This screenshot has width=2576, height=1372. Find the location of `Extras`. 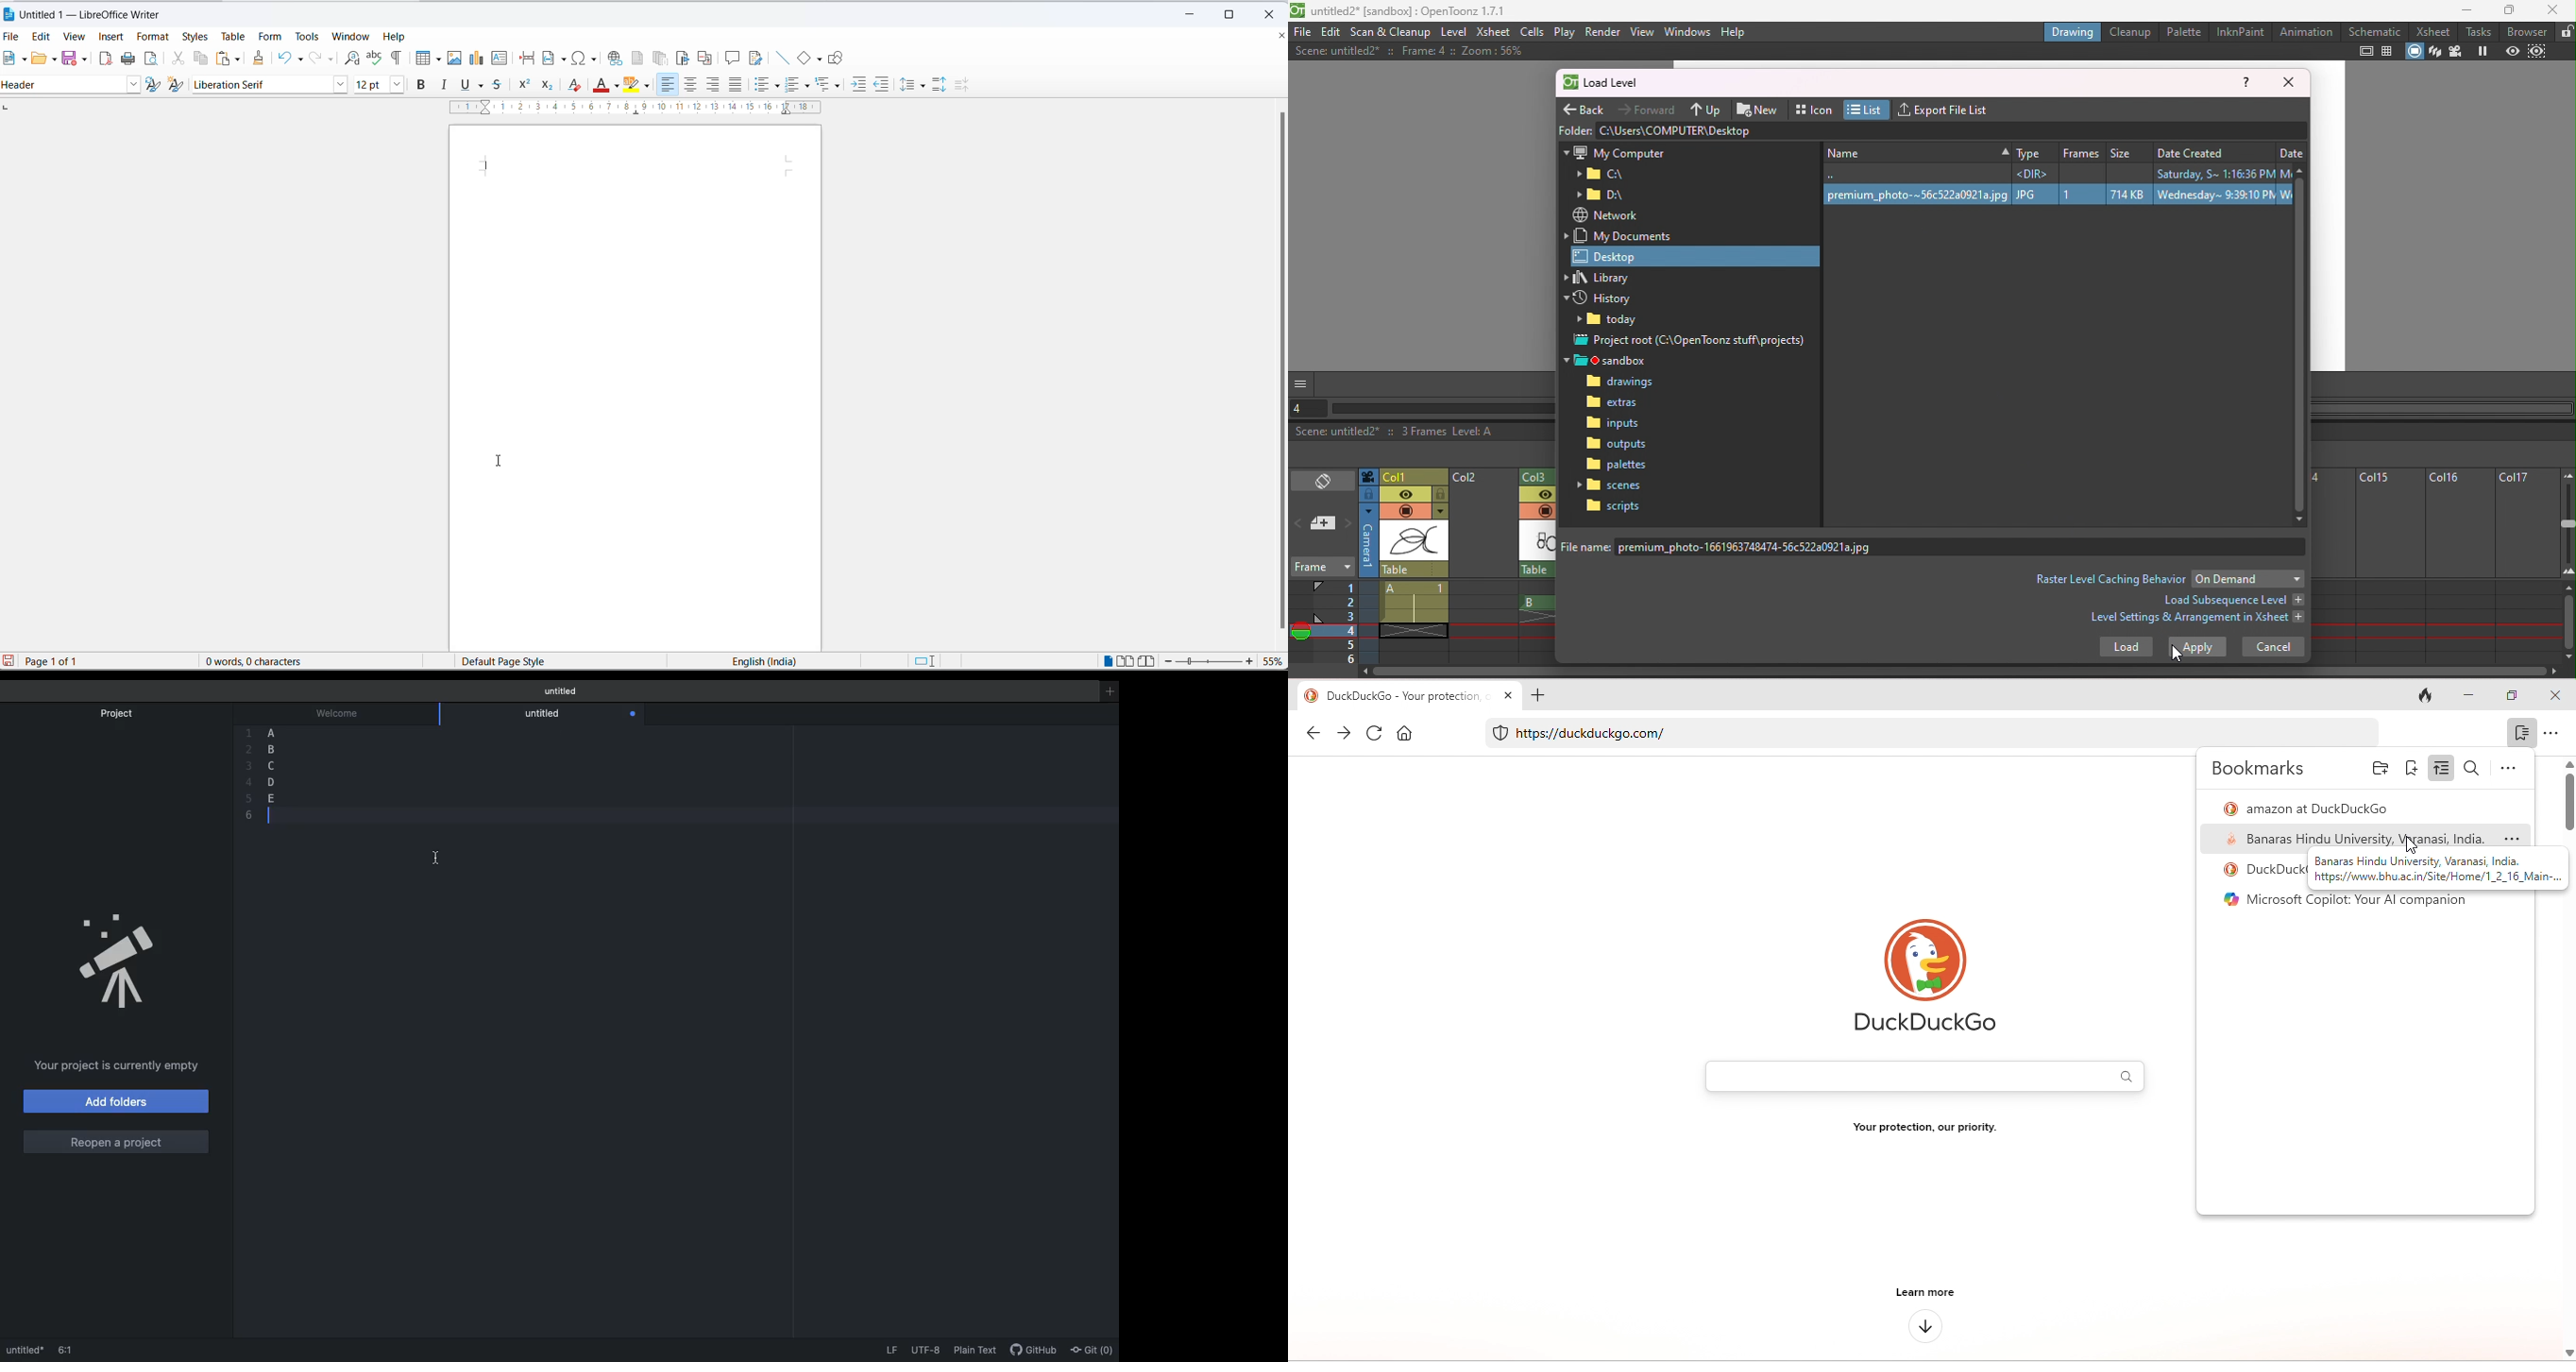

Extras is located at coordinates (1622, 405).